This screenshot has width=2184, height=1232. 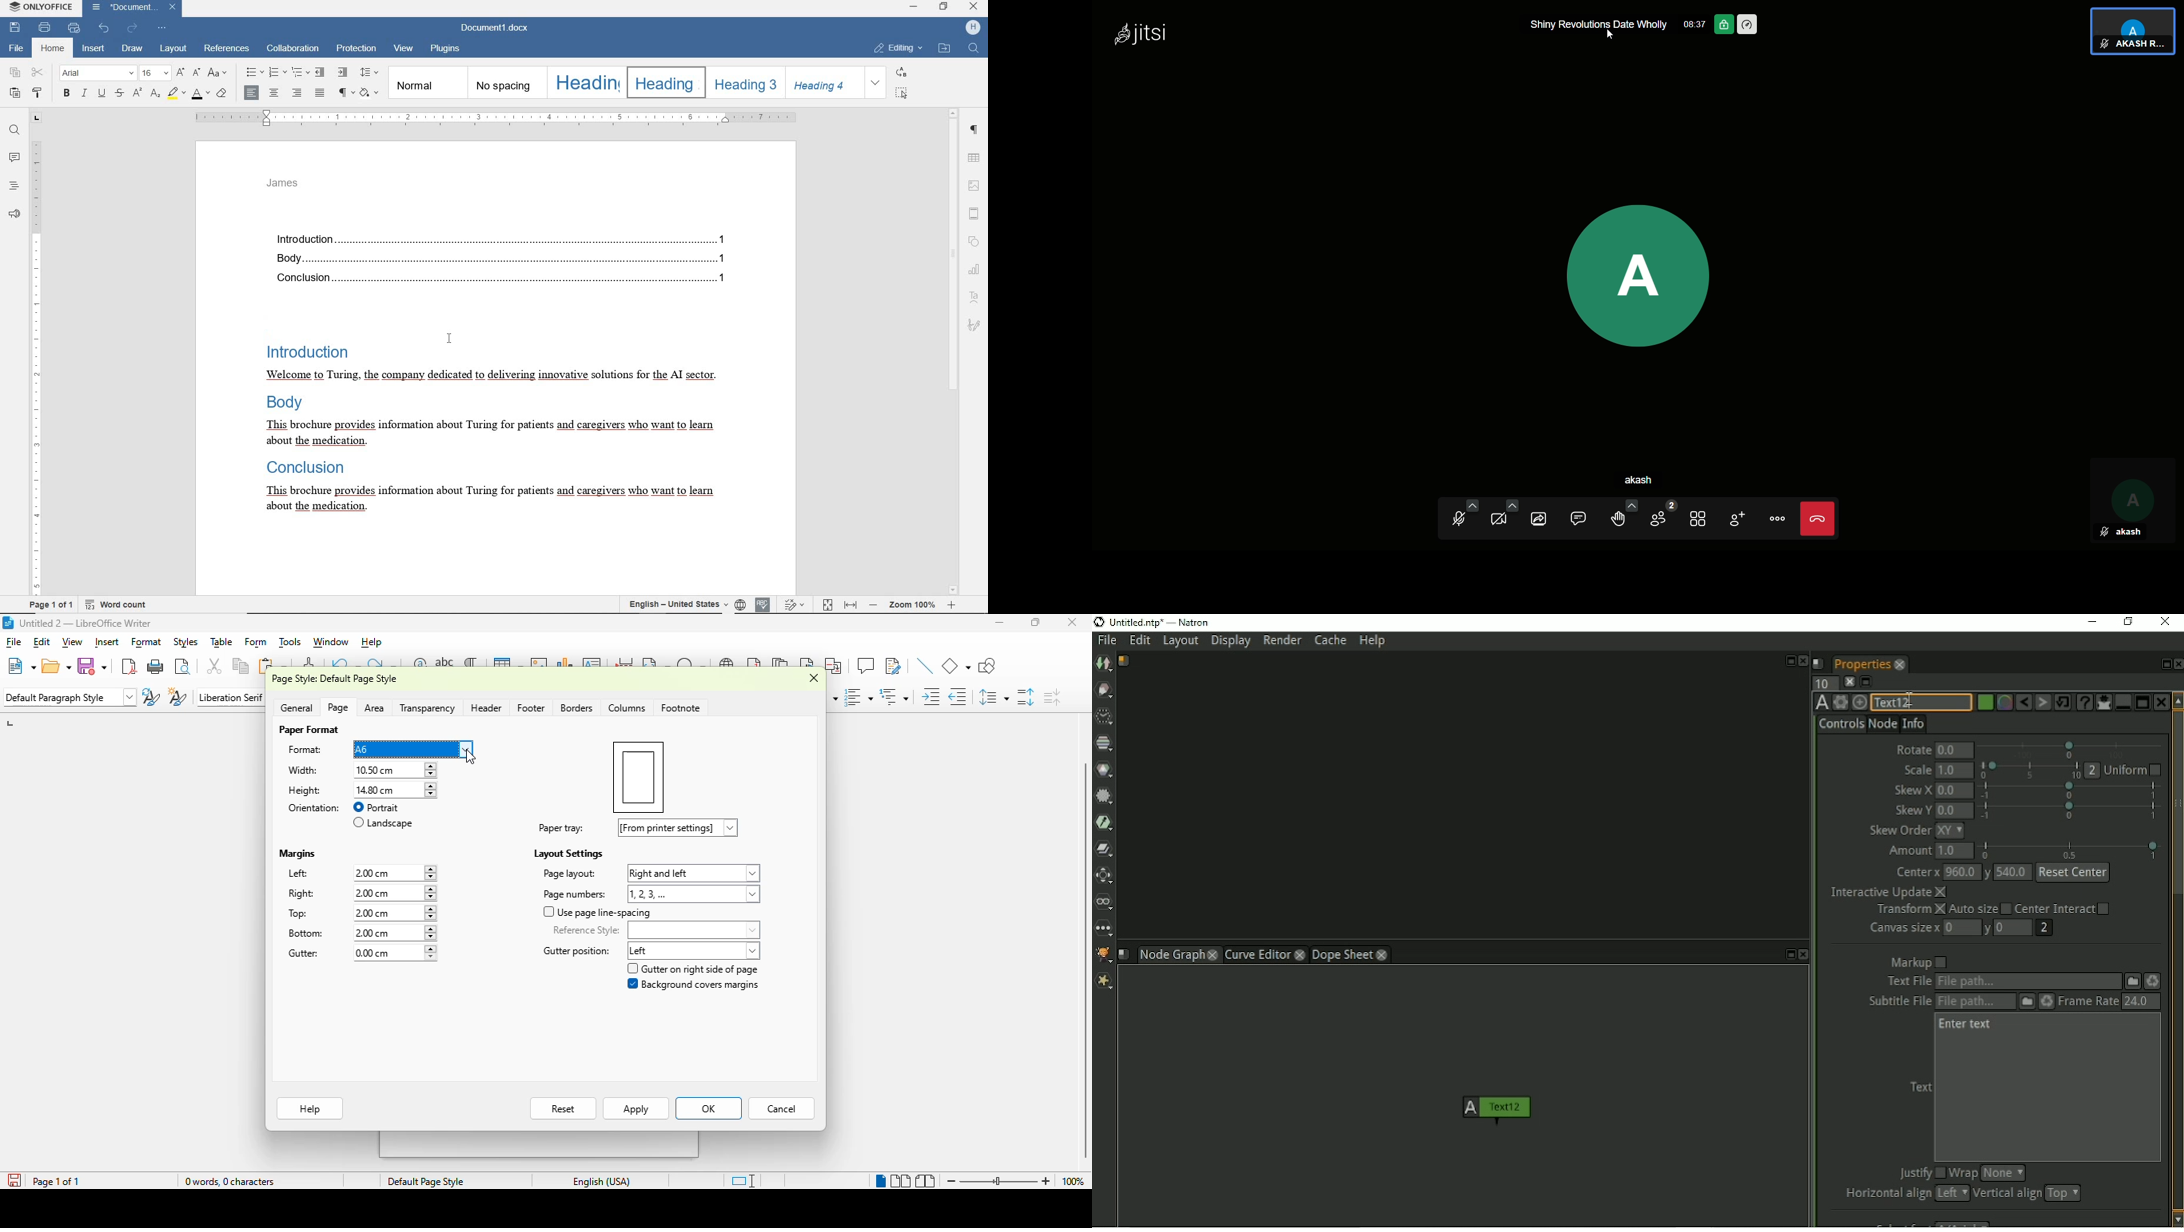 What do you see at coordinates (880, 1182) in the screenshot?
I see `single-page view` at bounding box center [880, 1182].